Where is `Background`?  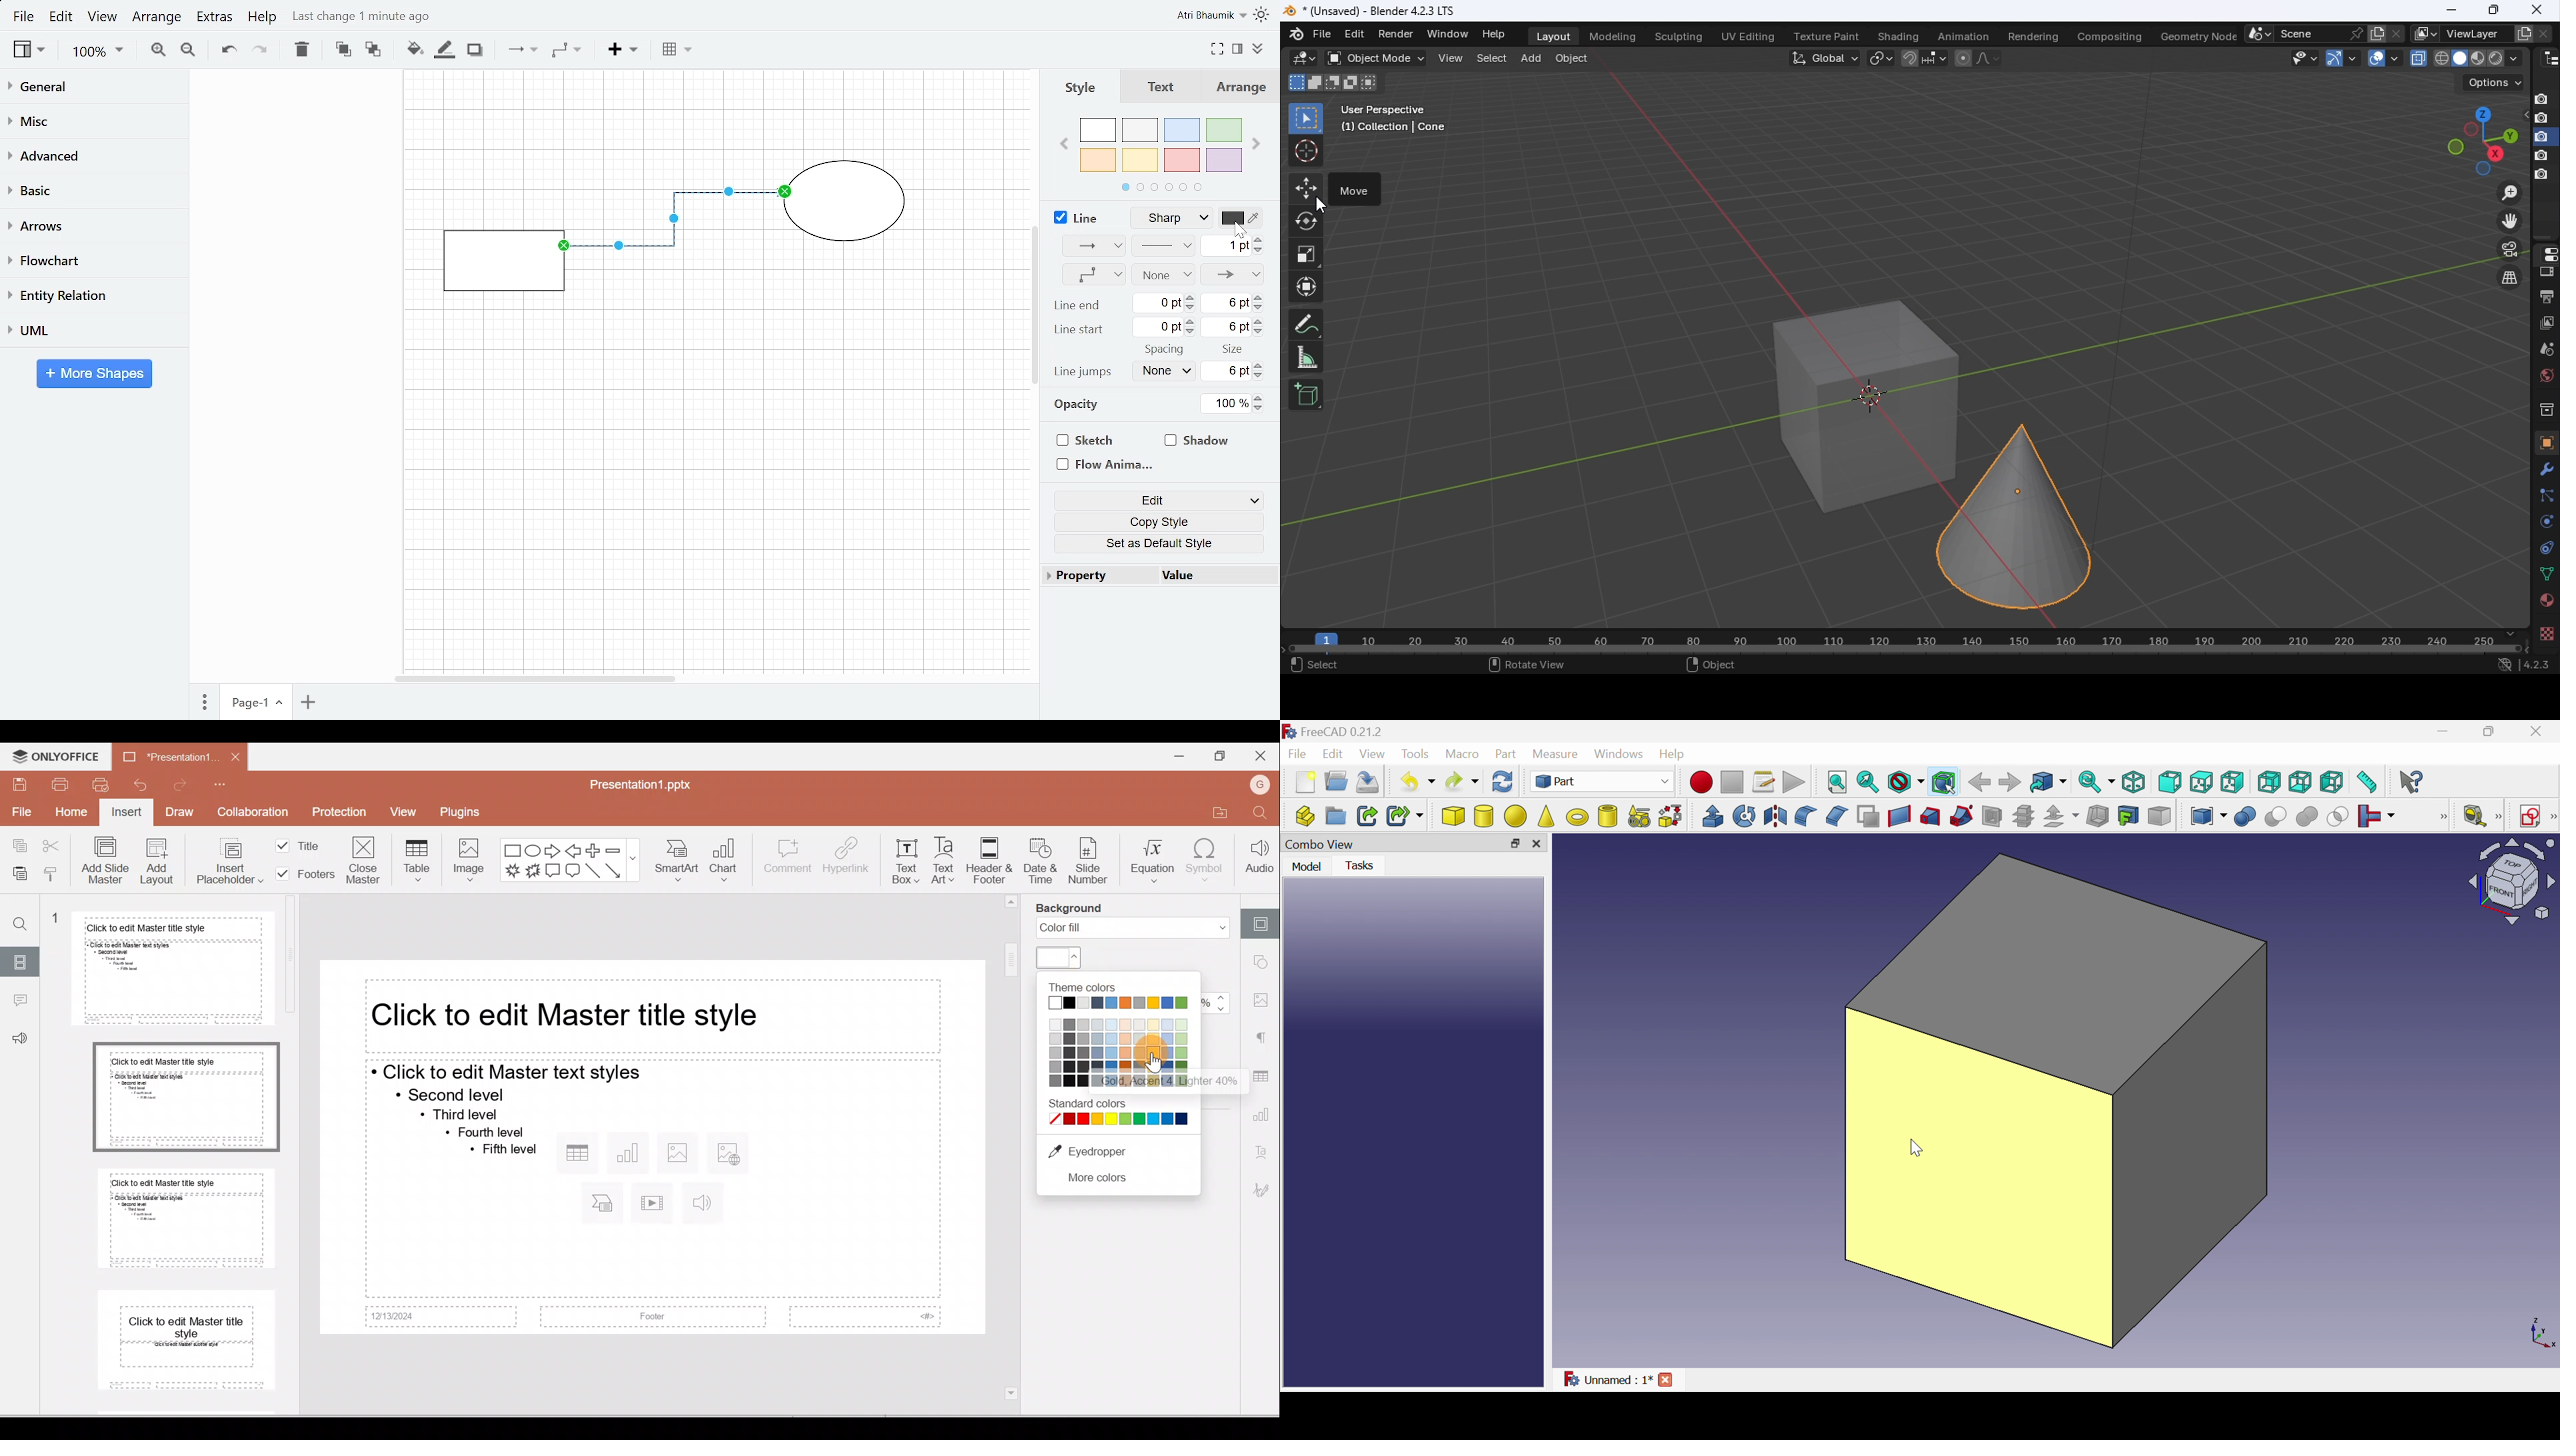
Background is located at coordinates (1072, 908).